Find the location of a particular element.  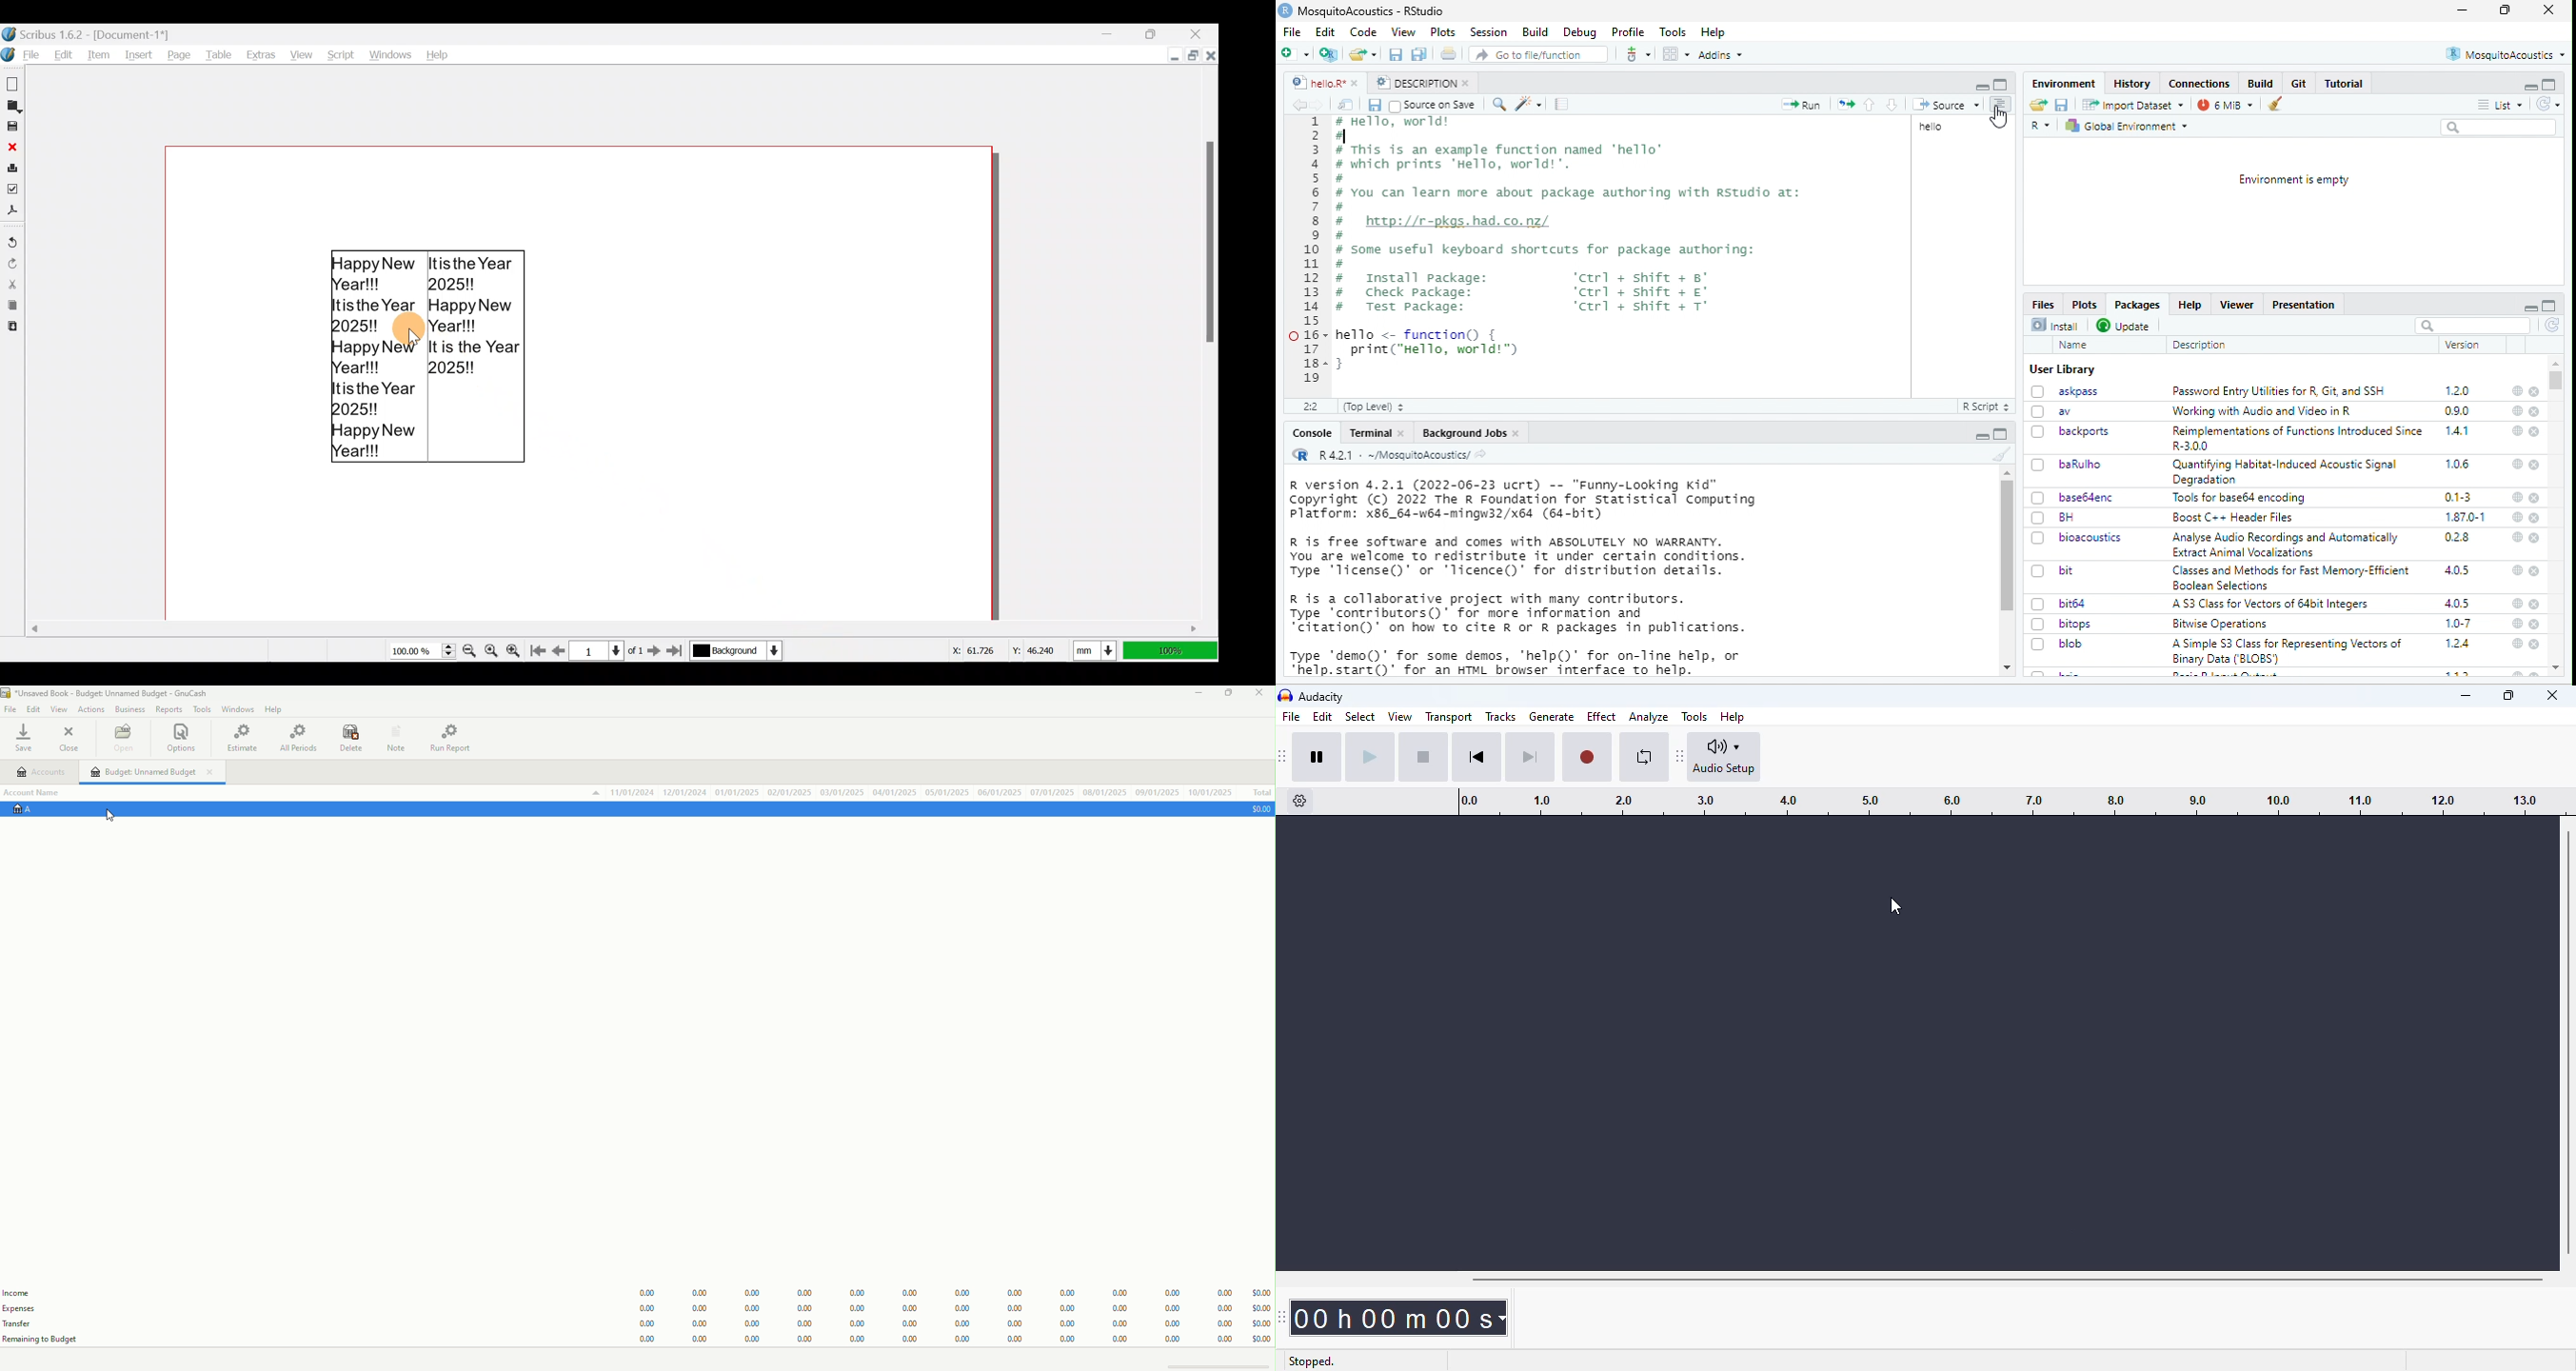

Global Environment is located at coordinates (2131, 125).